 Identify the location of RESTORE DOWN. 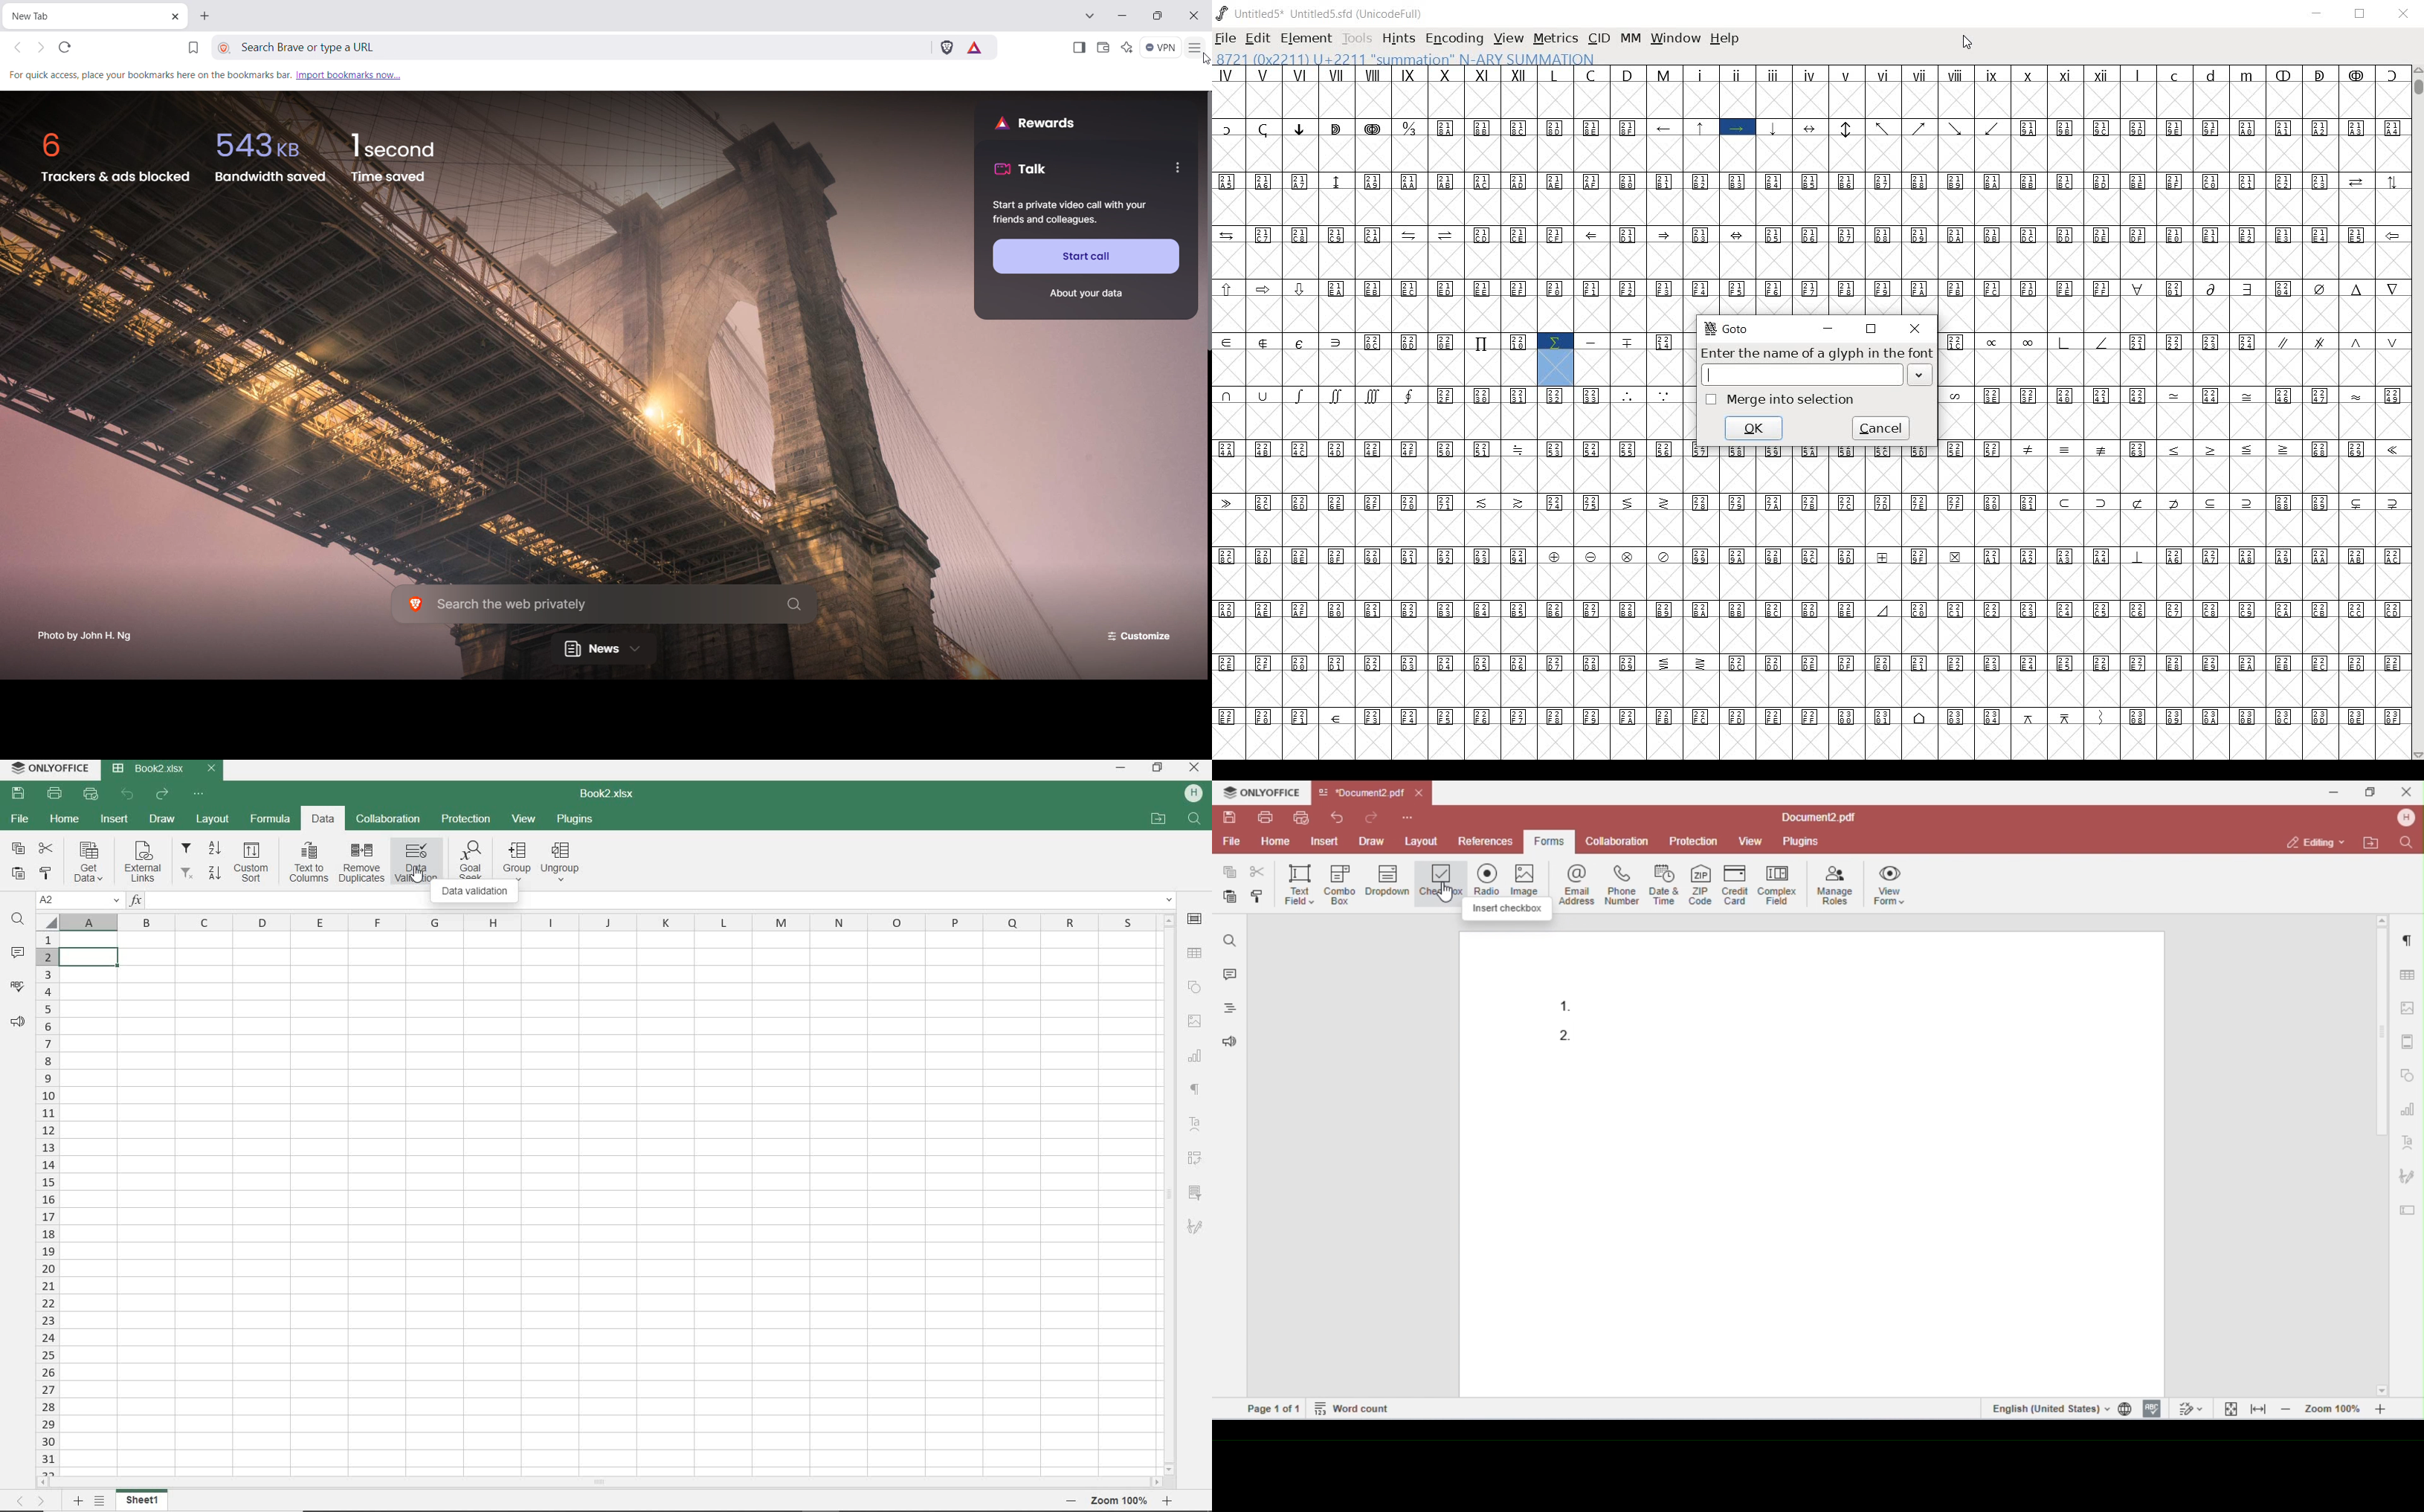
(2360, 15).